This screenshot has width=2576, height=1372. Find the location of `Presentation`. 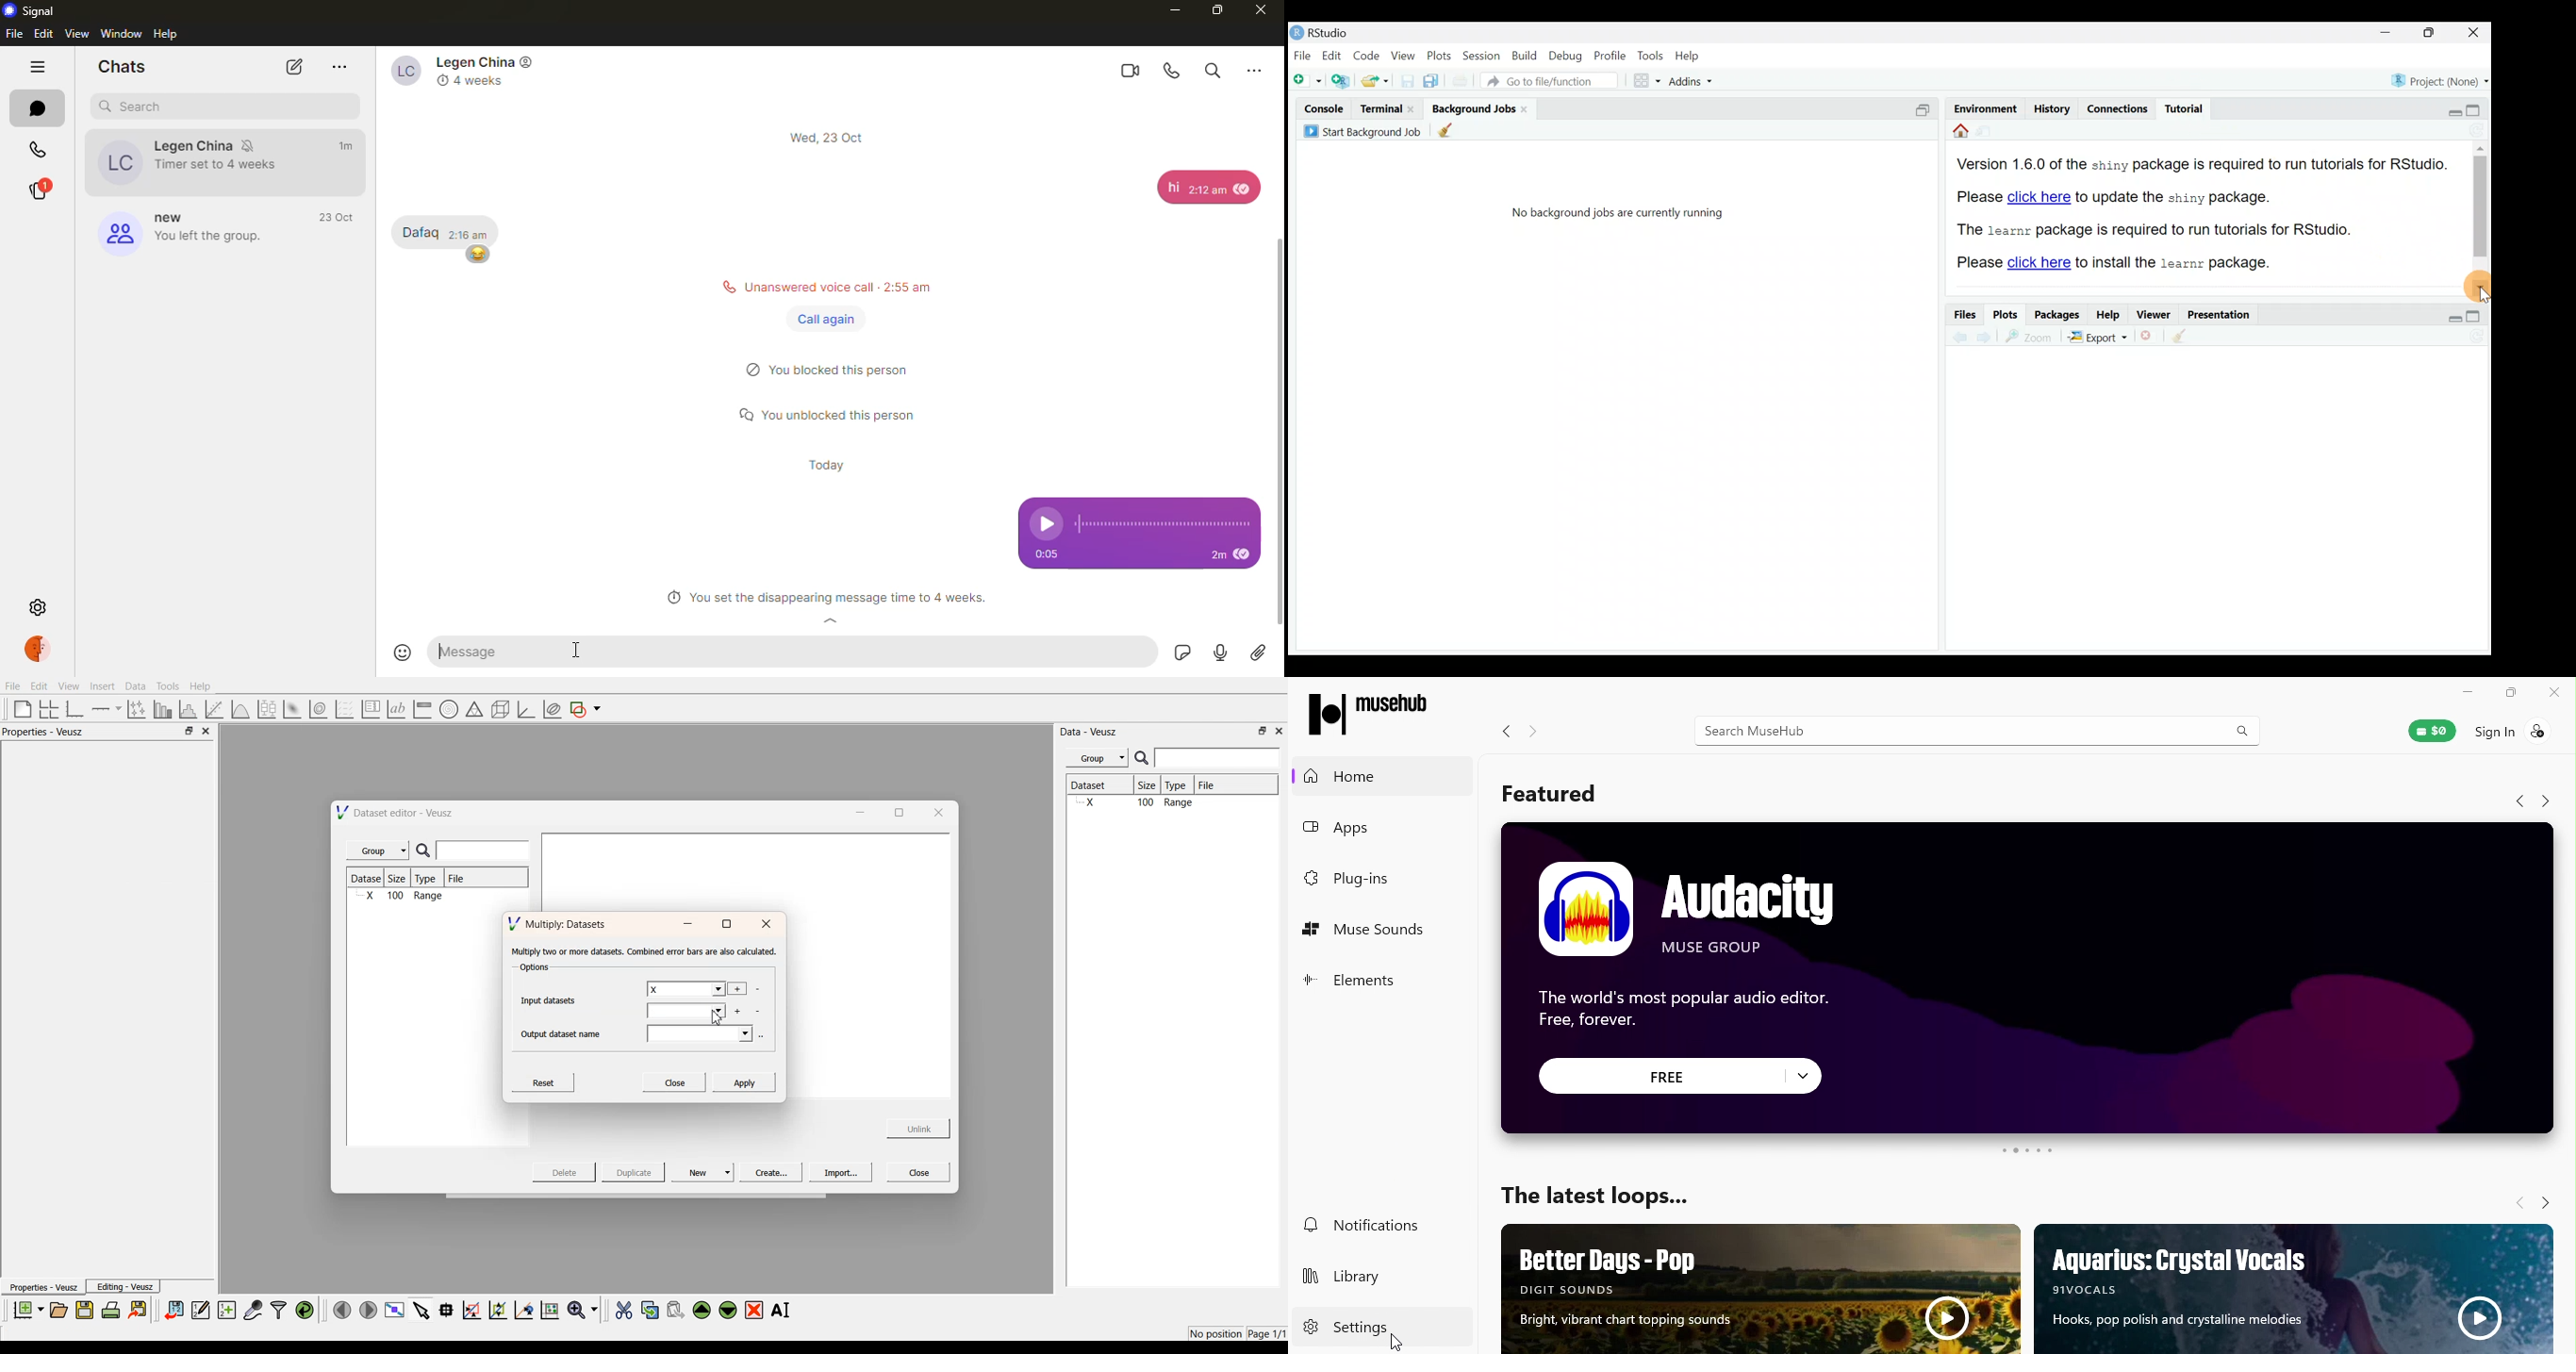

Presentation is located at coordinates (2225, 314).